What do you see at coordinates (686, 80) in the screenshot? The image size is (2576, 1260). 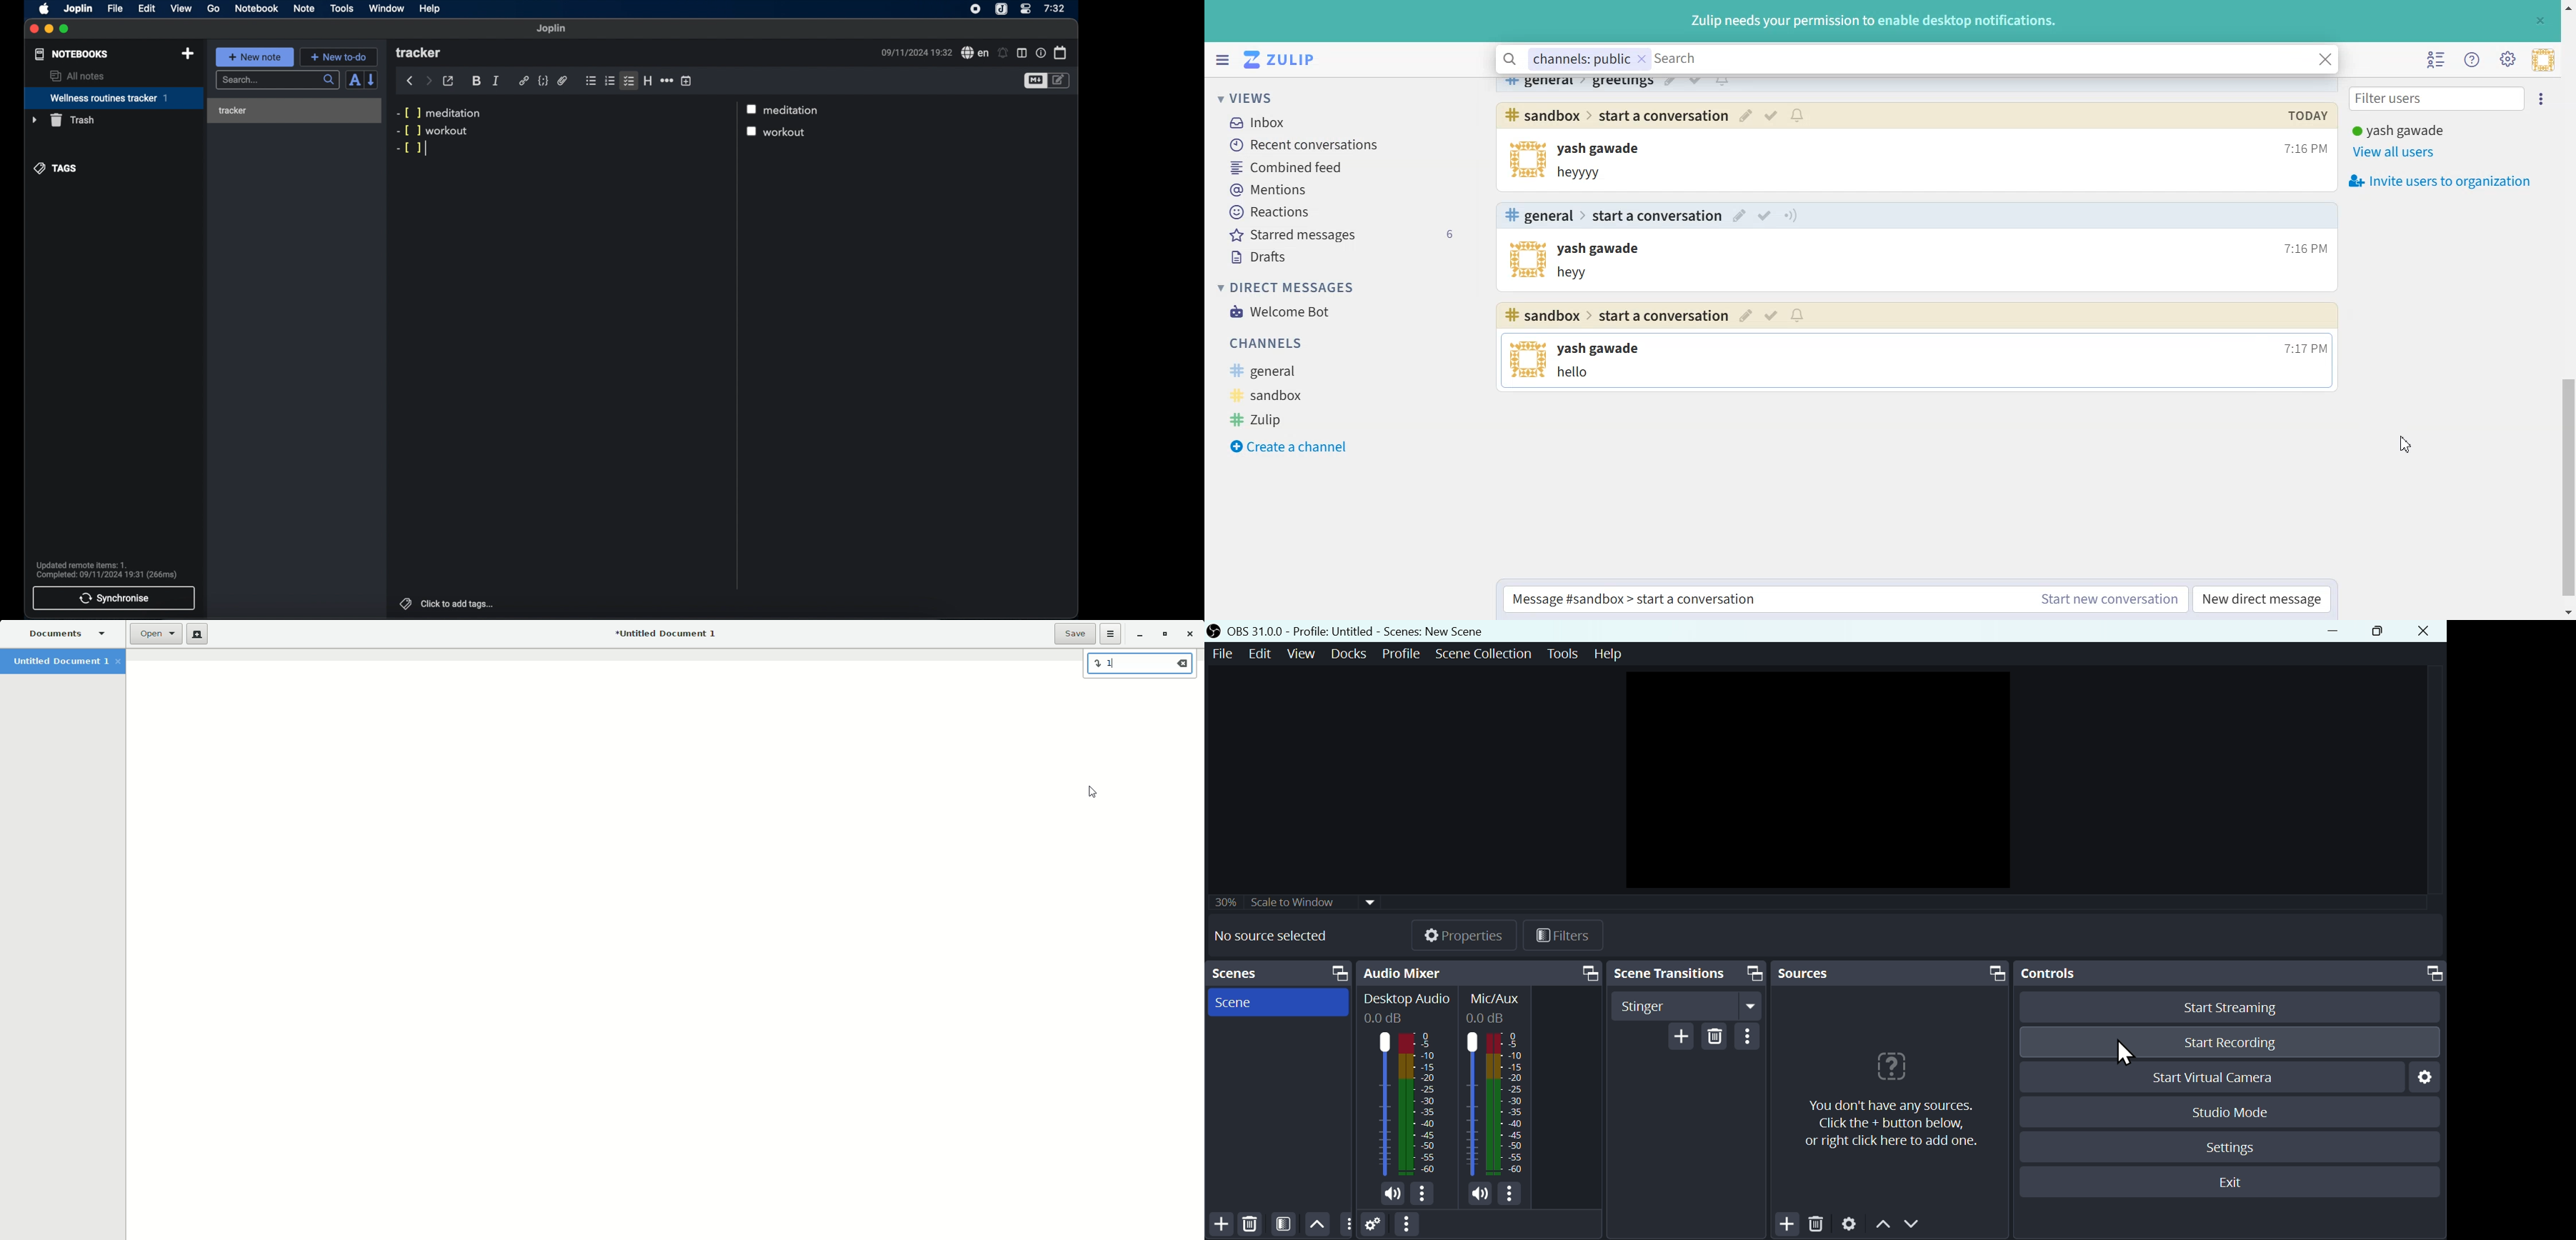 I see `insert time` at bounding box center [686, 80].